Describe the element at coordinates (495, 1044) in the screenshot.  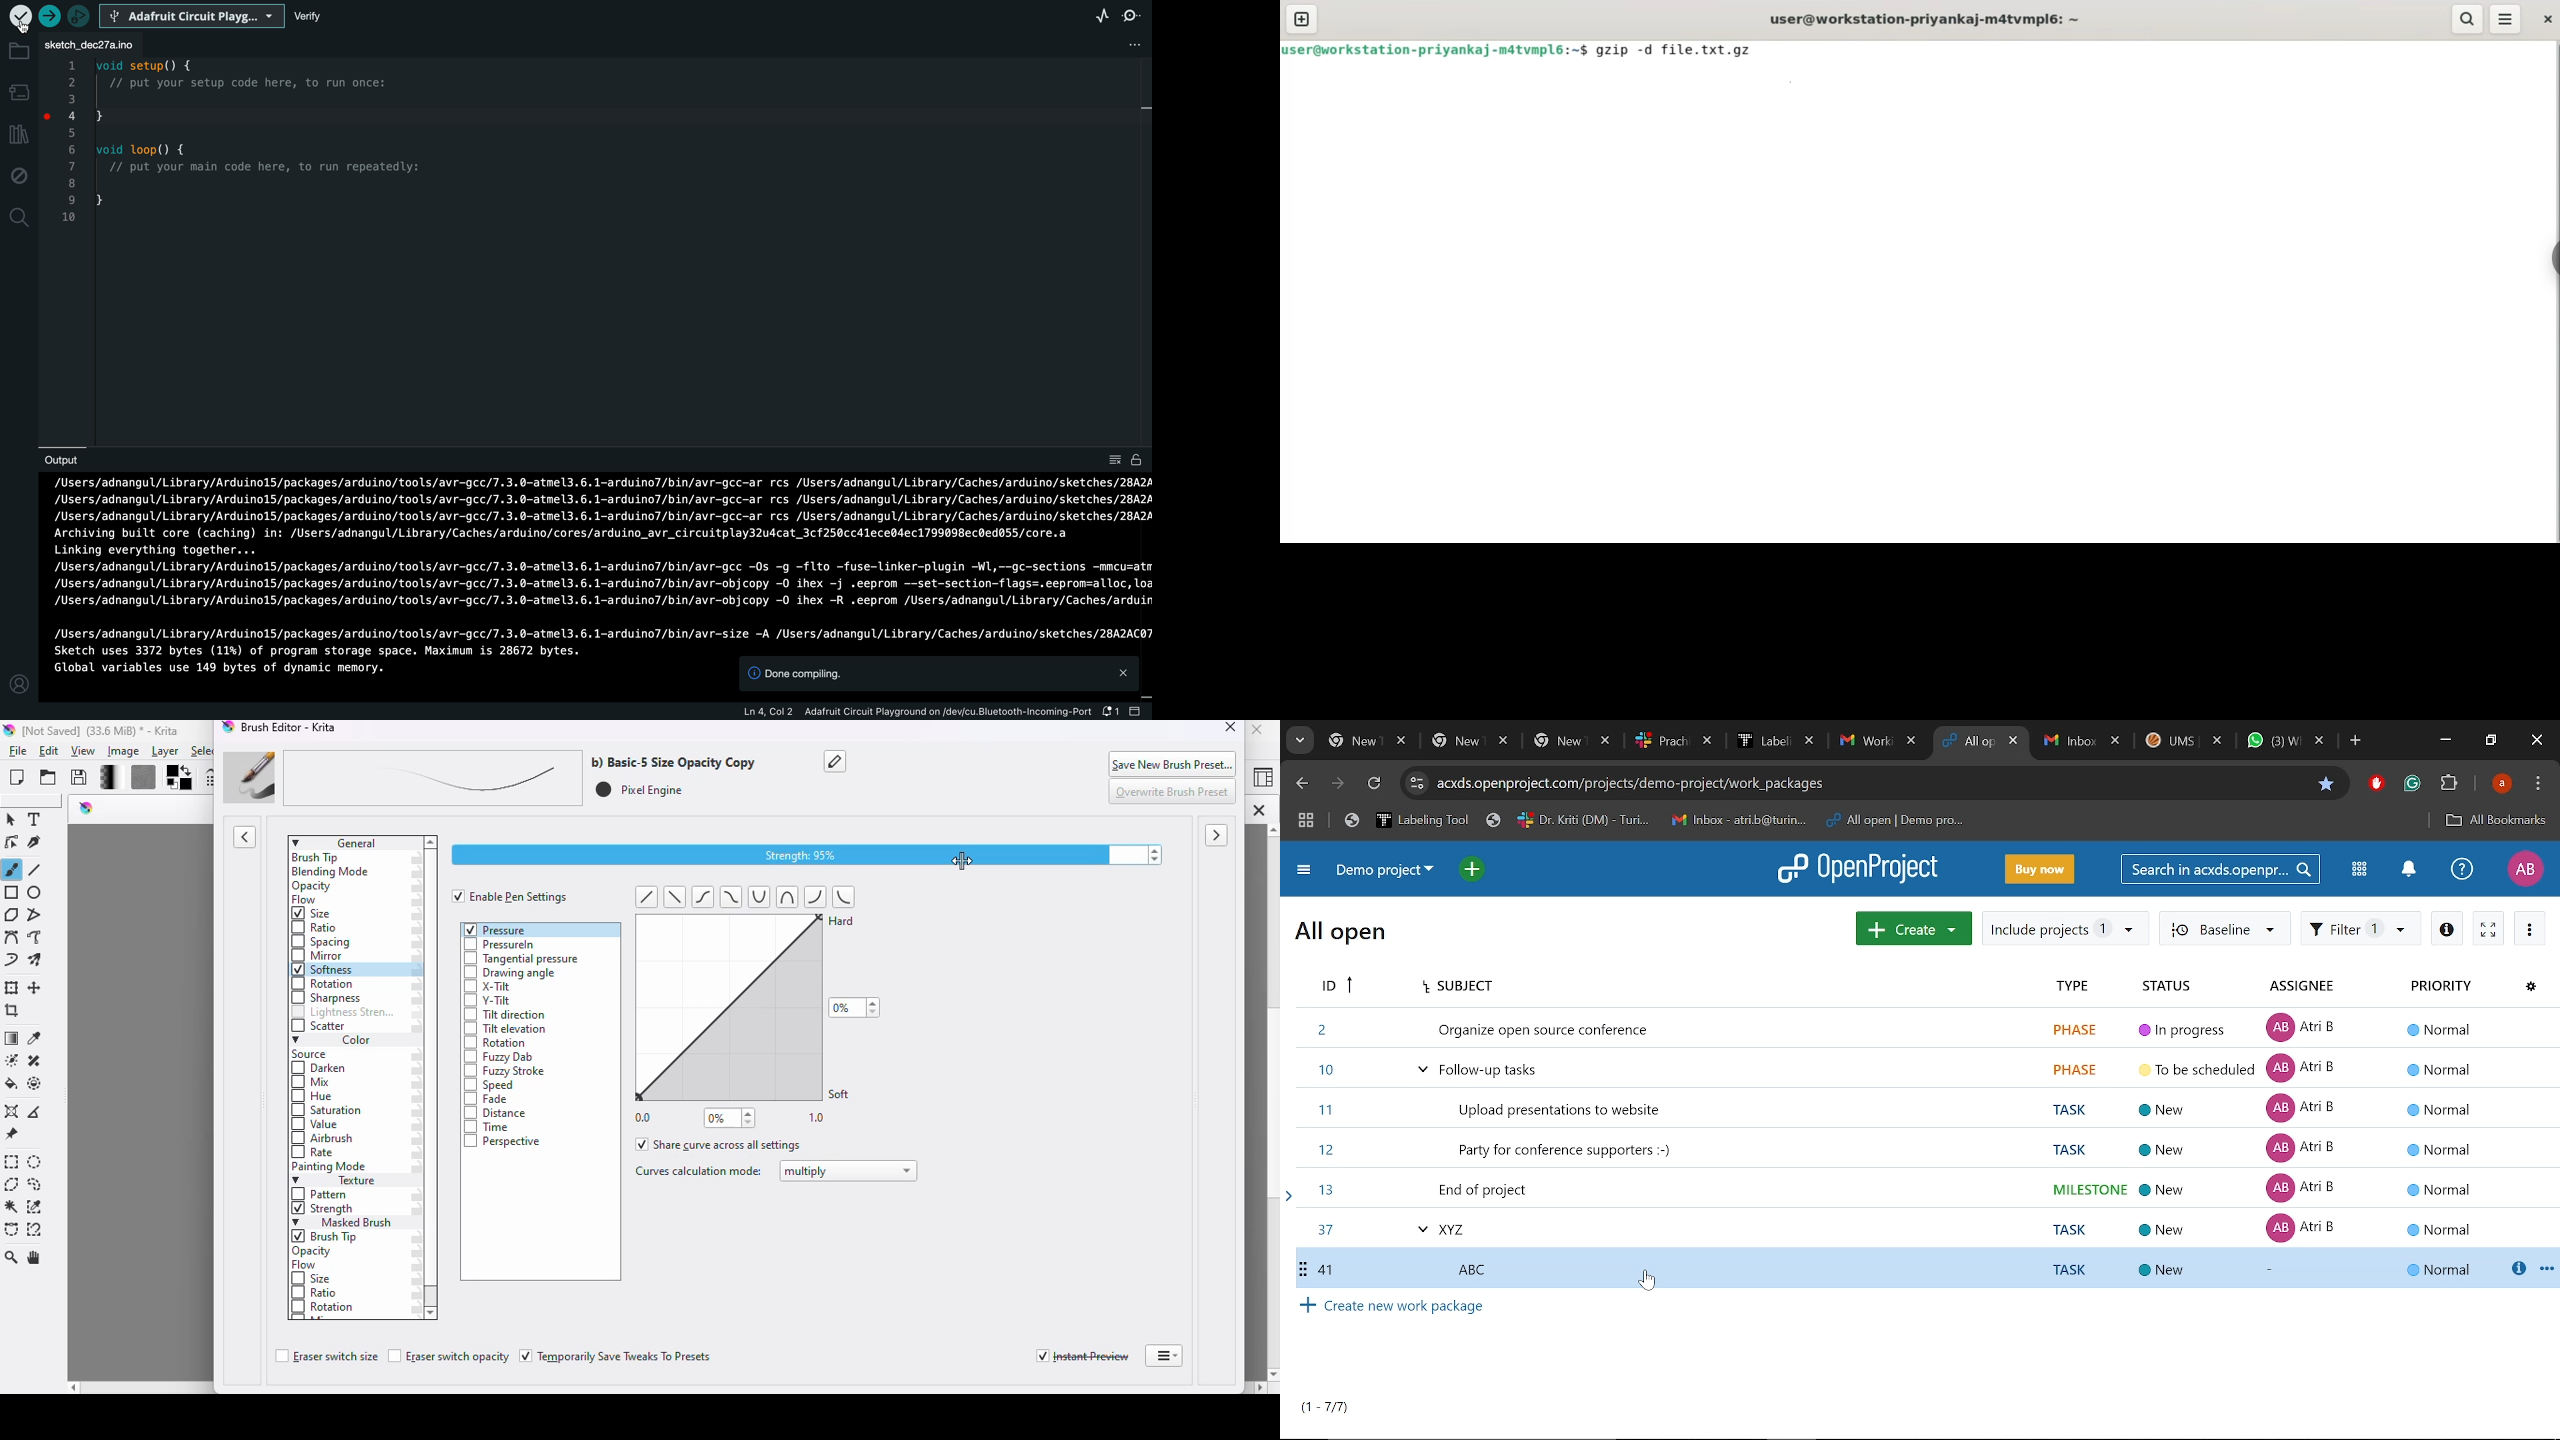
I see `rotation` at that location.